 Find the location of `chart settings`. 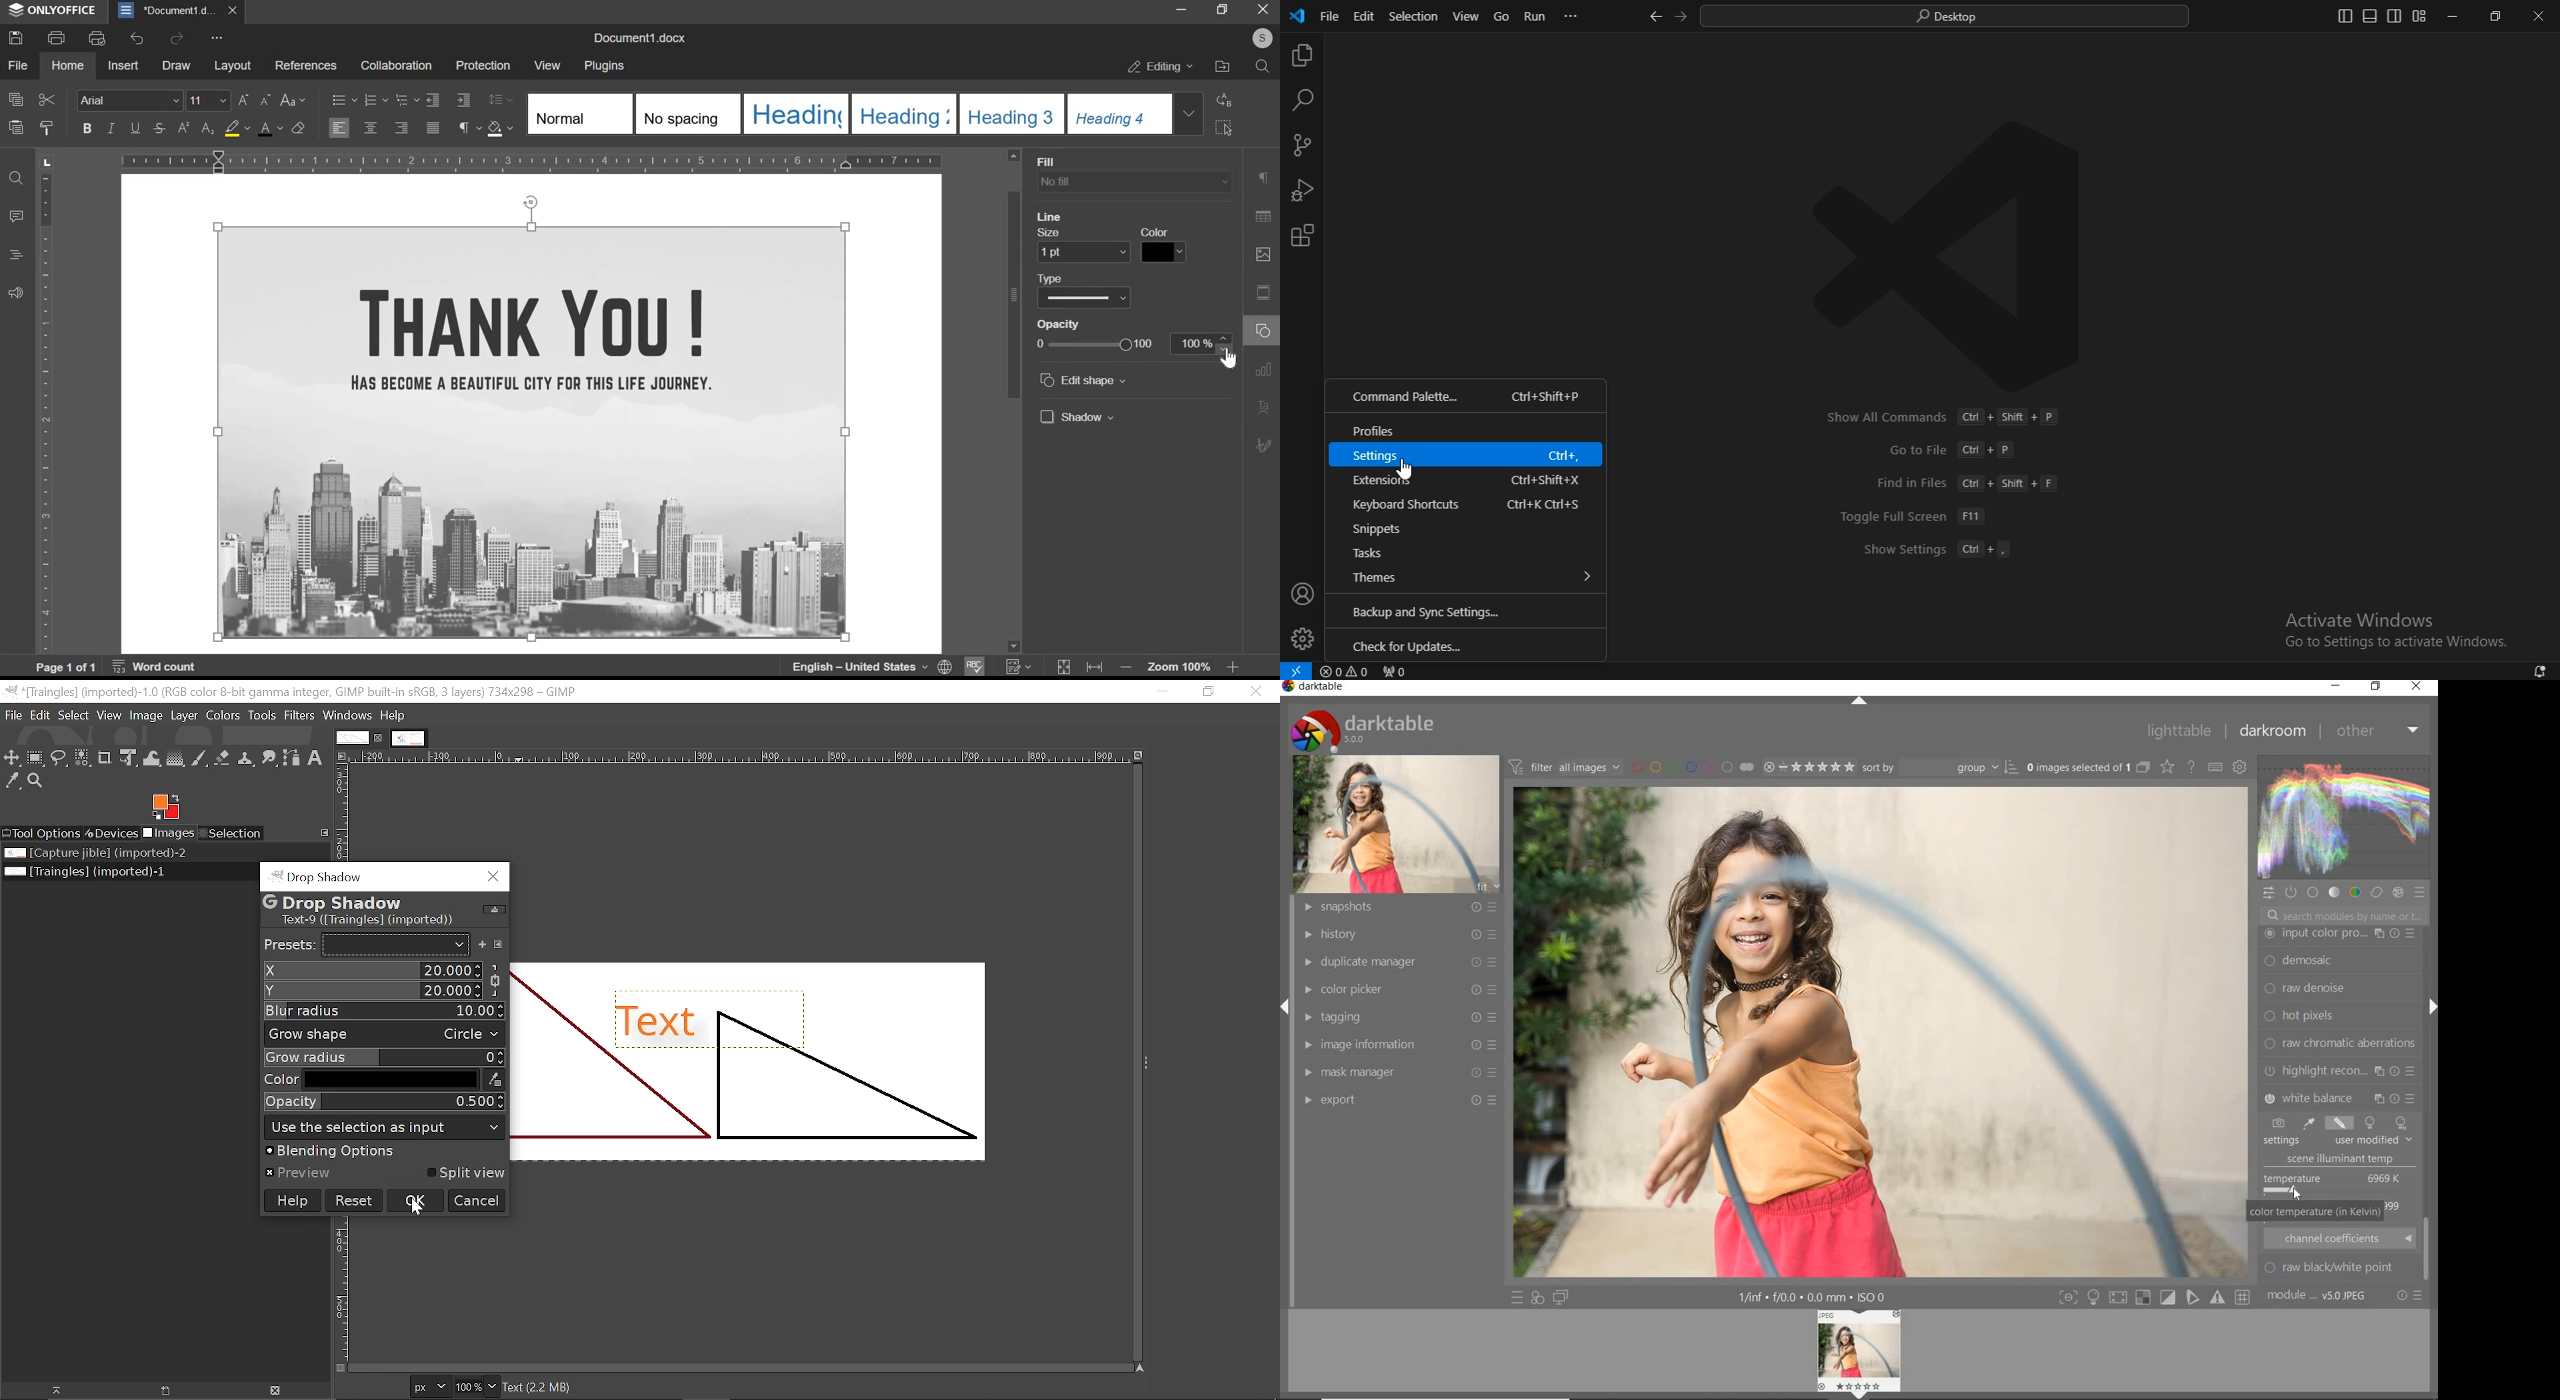

chart settings is located at coordinates (1265, 371).